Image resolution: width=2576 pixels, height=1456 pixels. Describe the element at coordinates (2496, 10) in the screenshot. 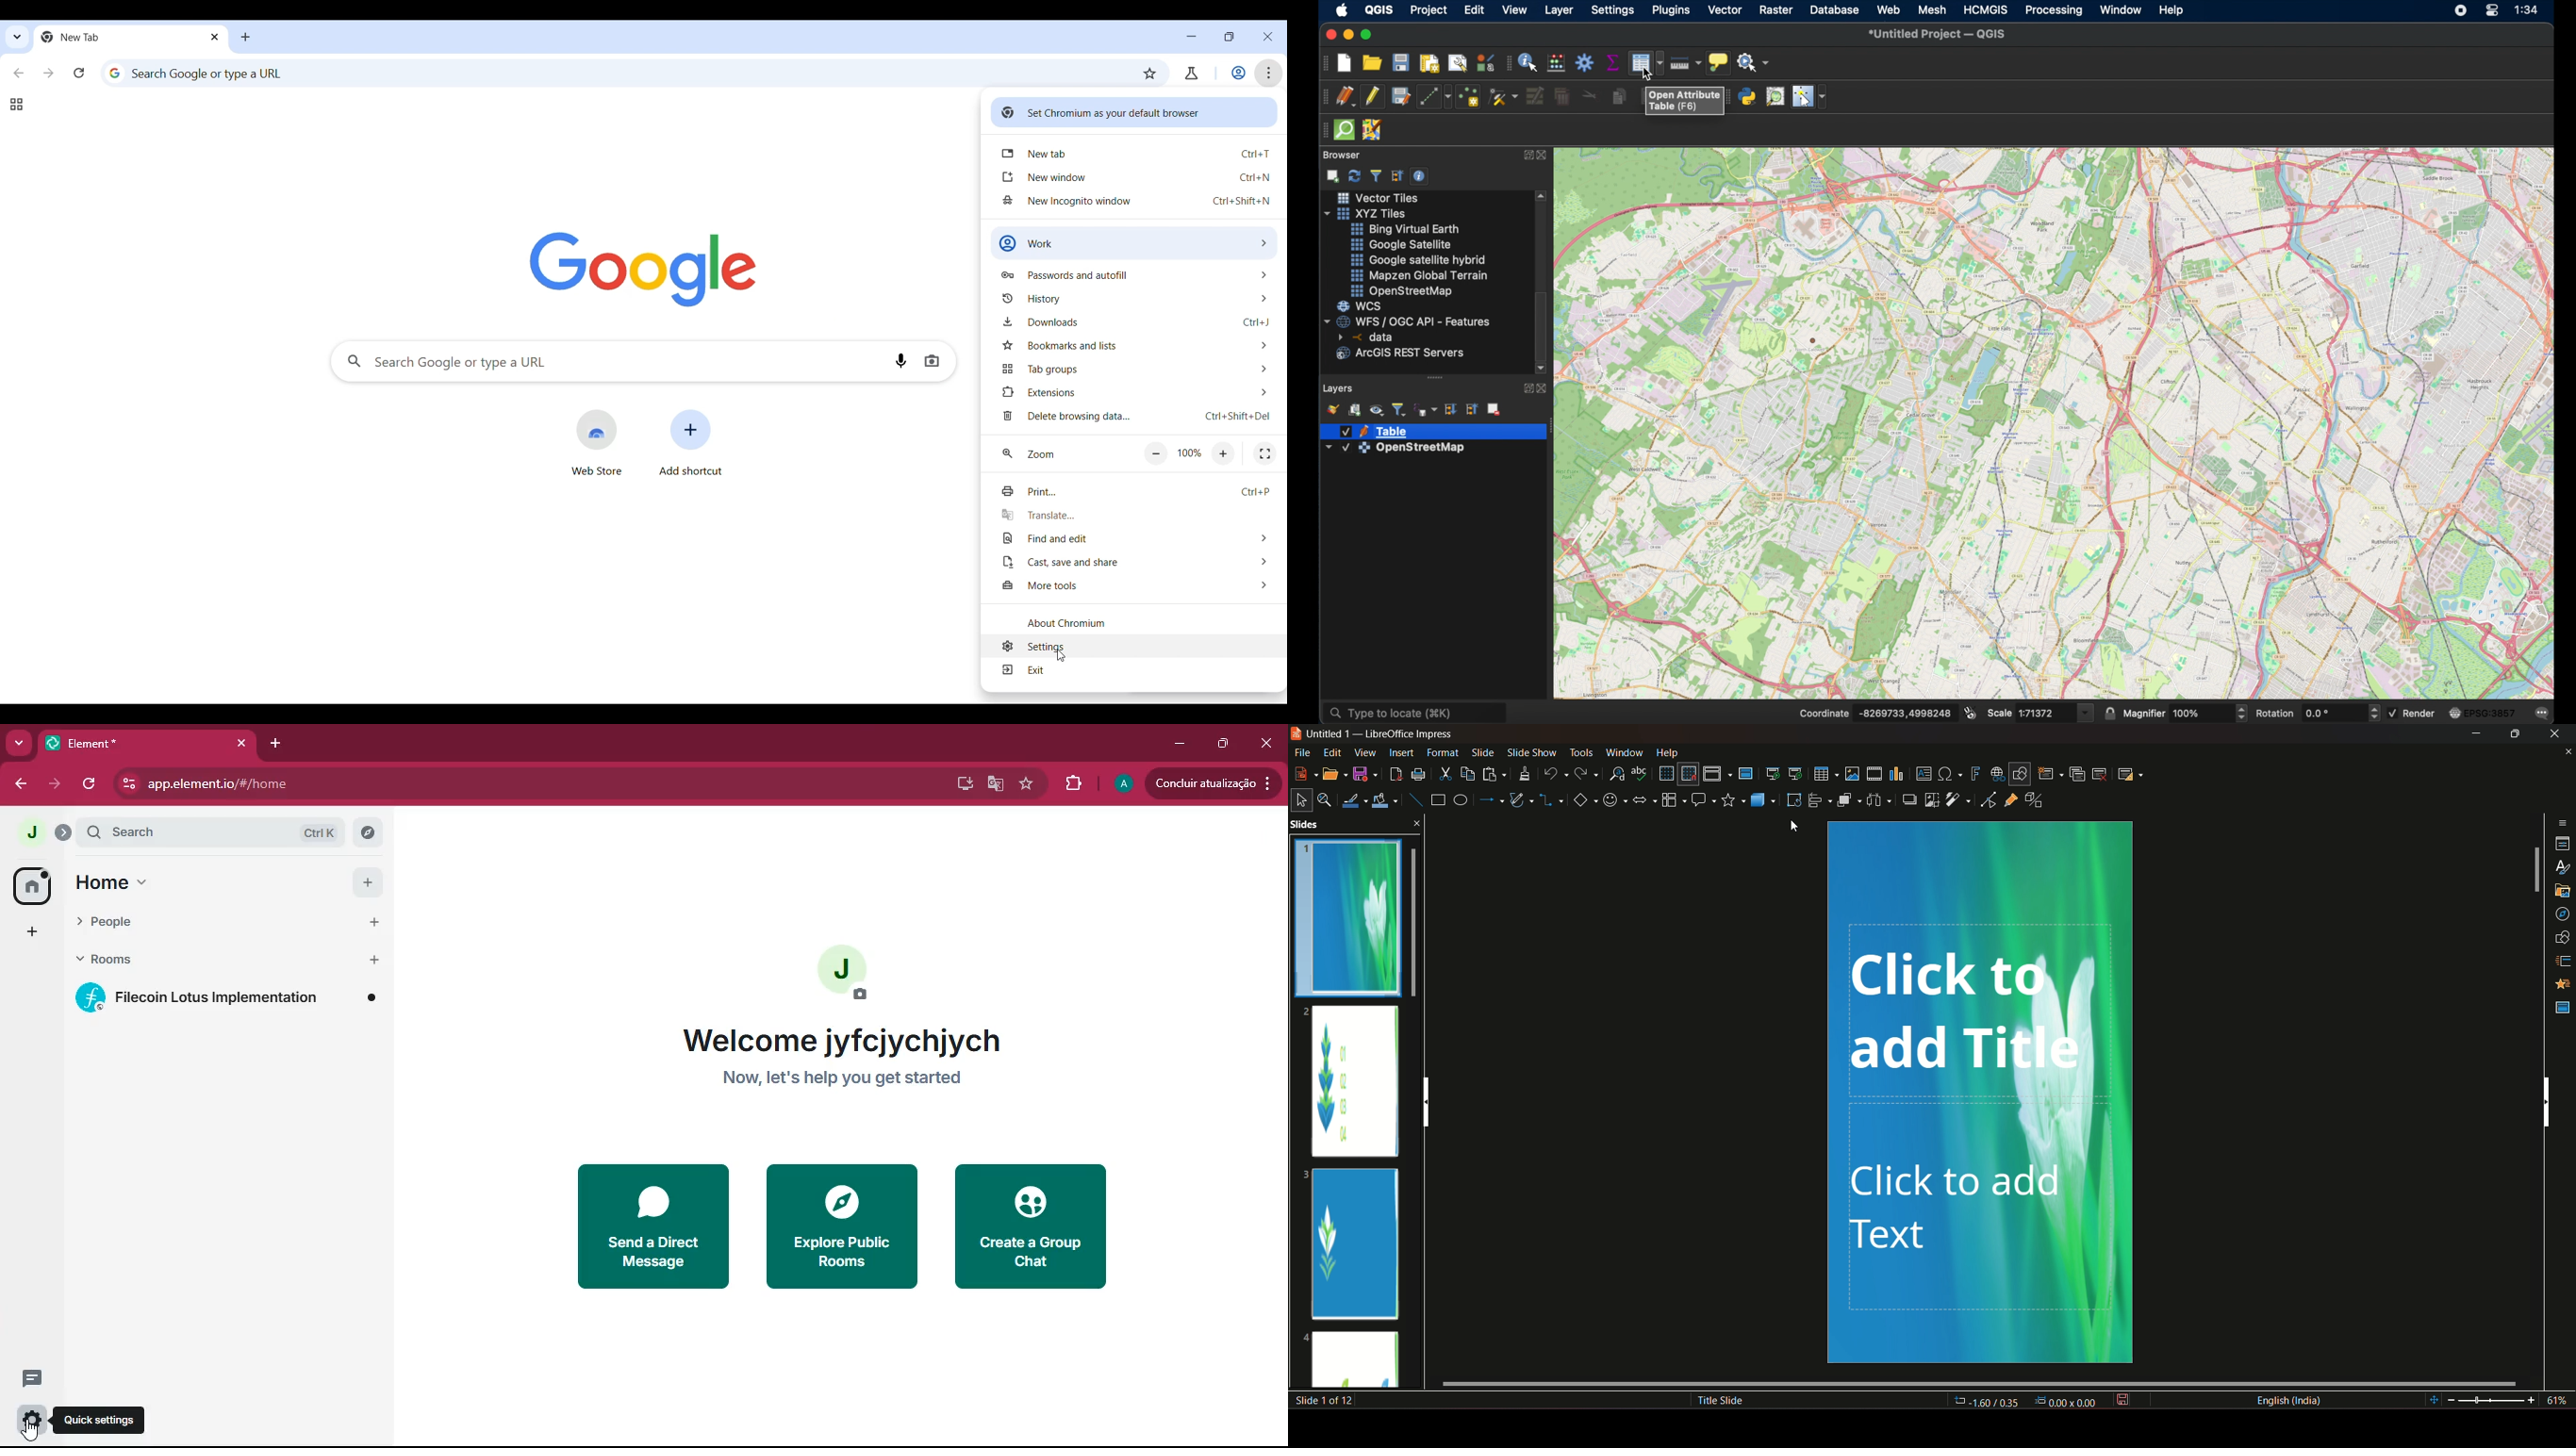

I see `center` at that location.